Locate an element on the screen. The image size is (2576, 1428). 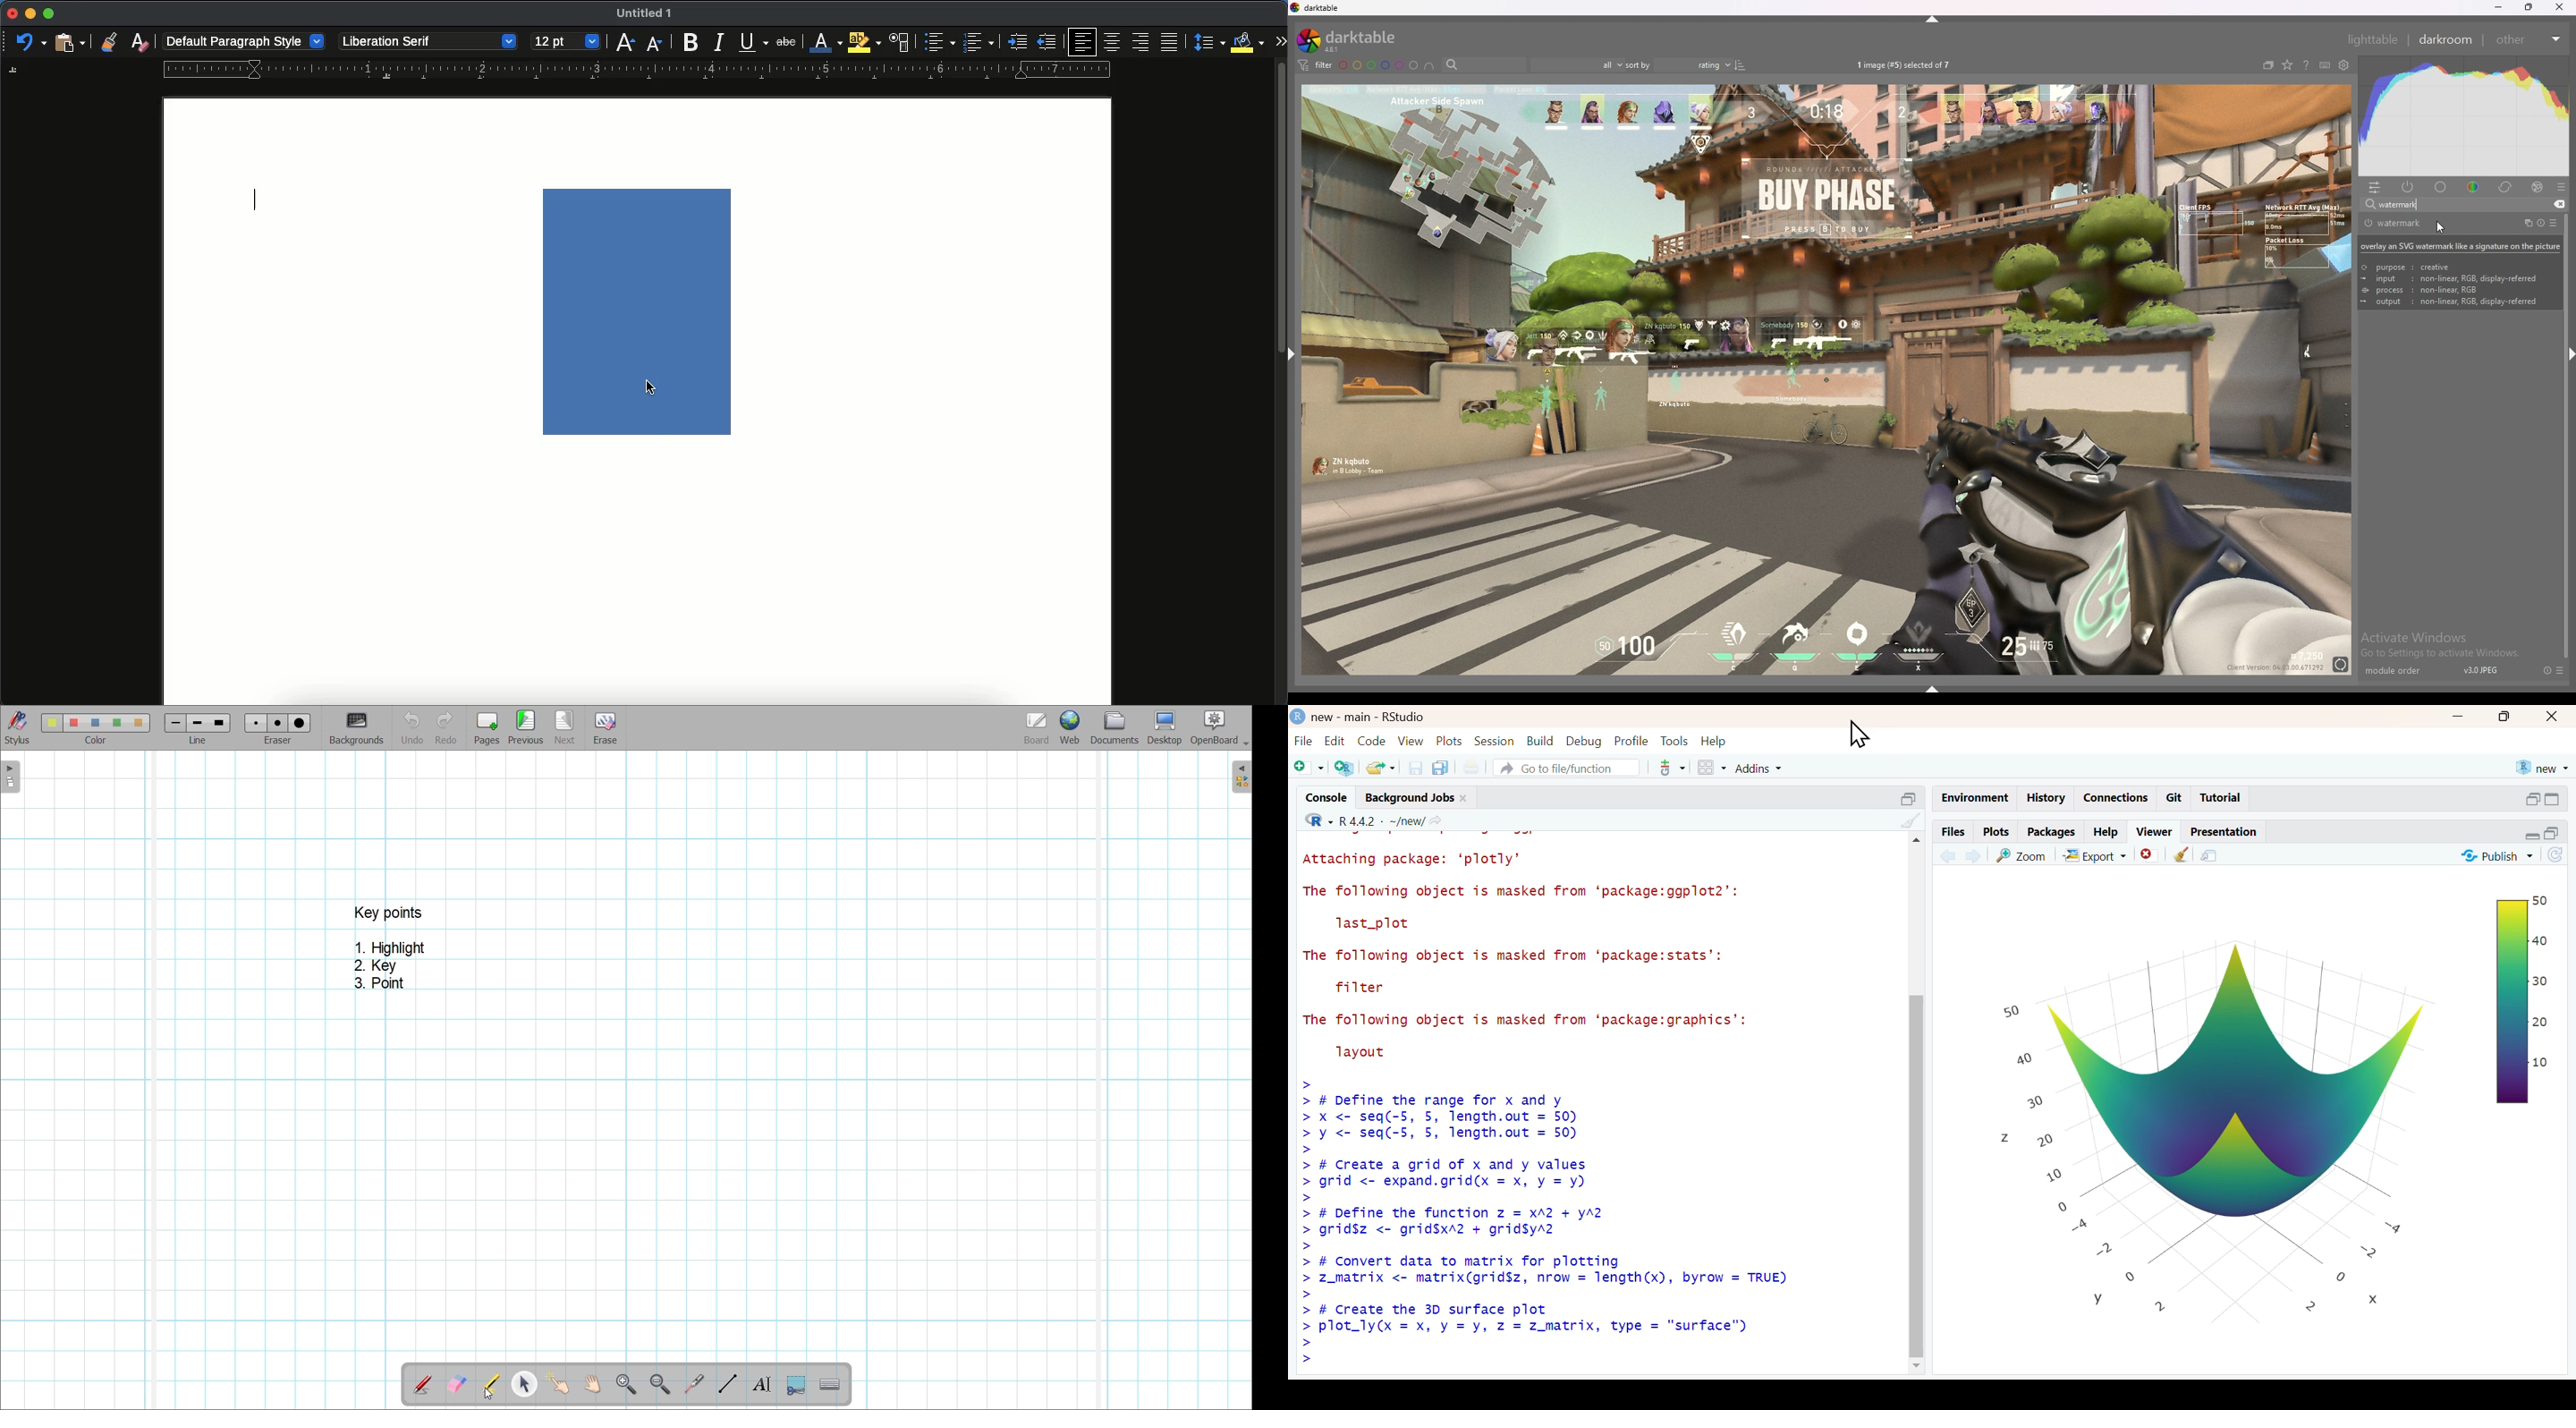
photo is located at coordinates (1825, 378).